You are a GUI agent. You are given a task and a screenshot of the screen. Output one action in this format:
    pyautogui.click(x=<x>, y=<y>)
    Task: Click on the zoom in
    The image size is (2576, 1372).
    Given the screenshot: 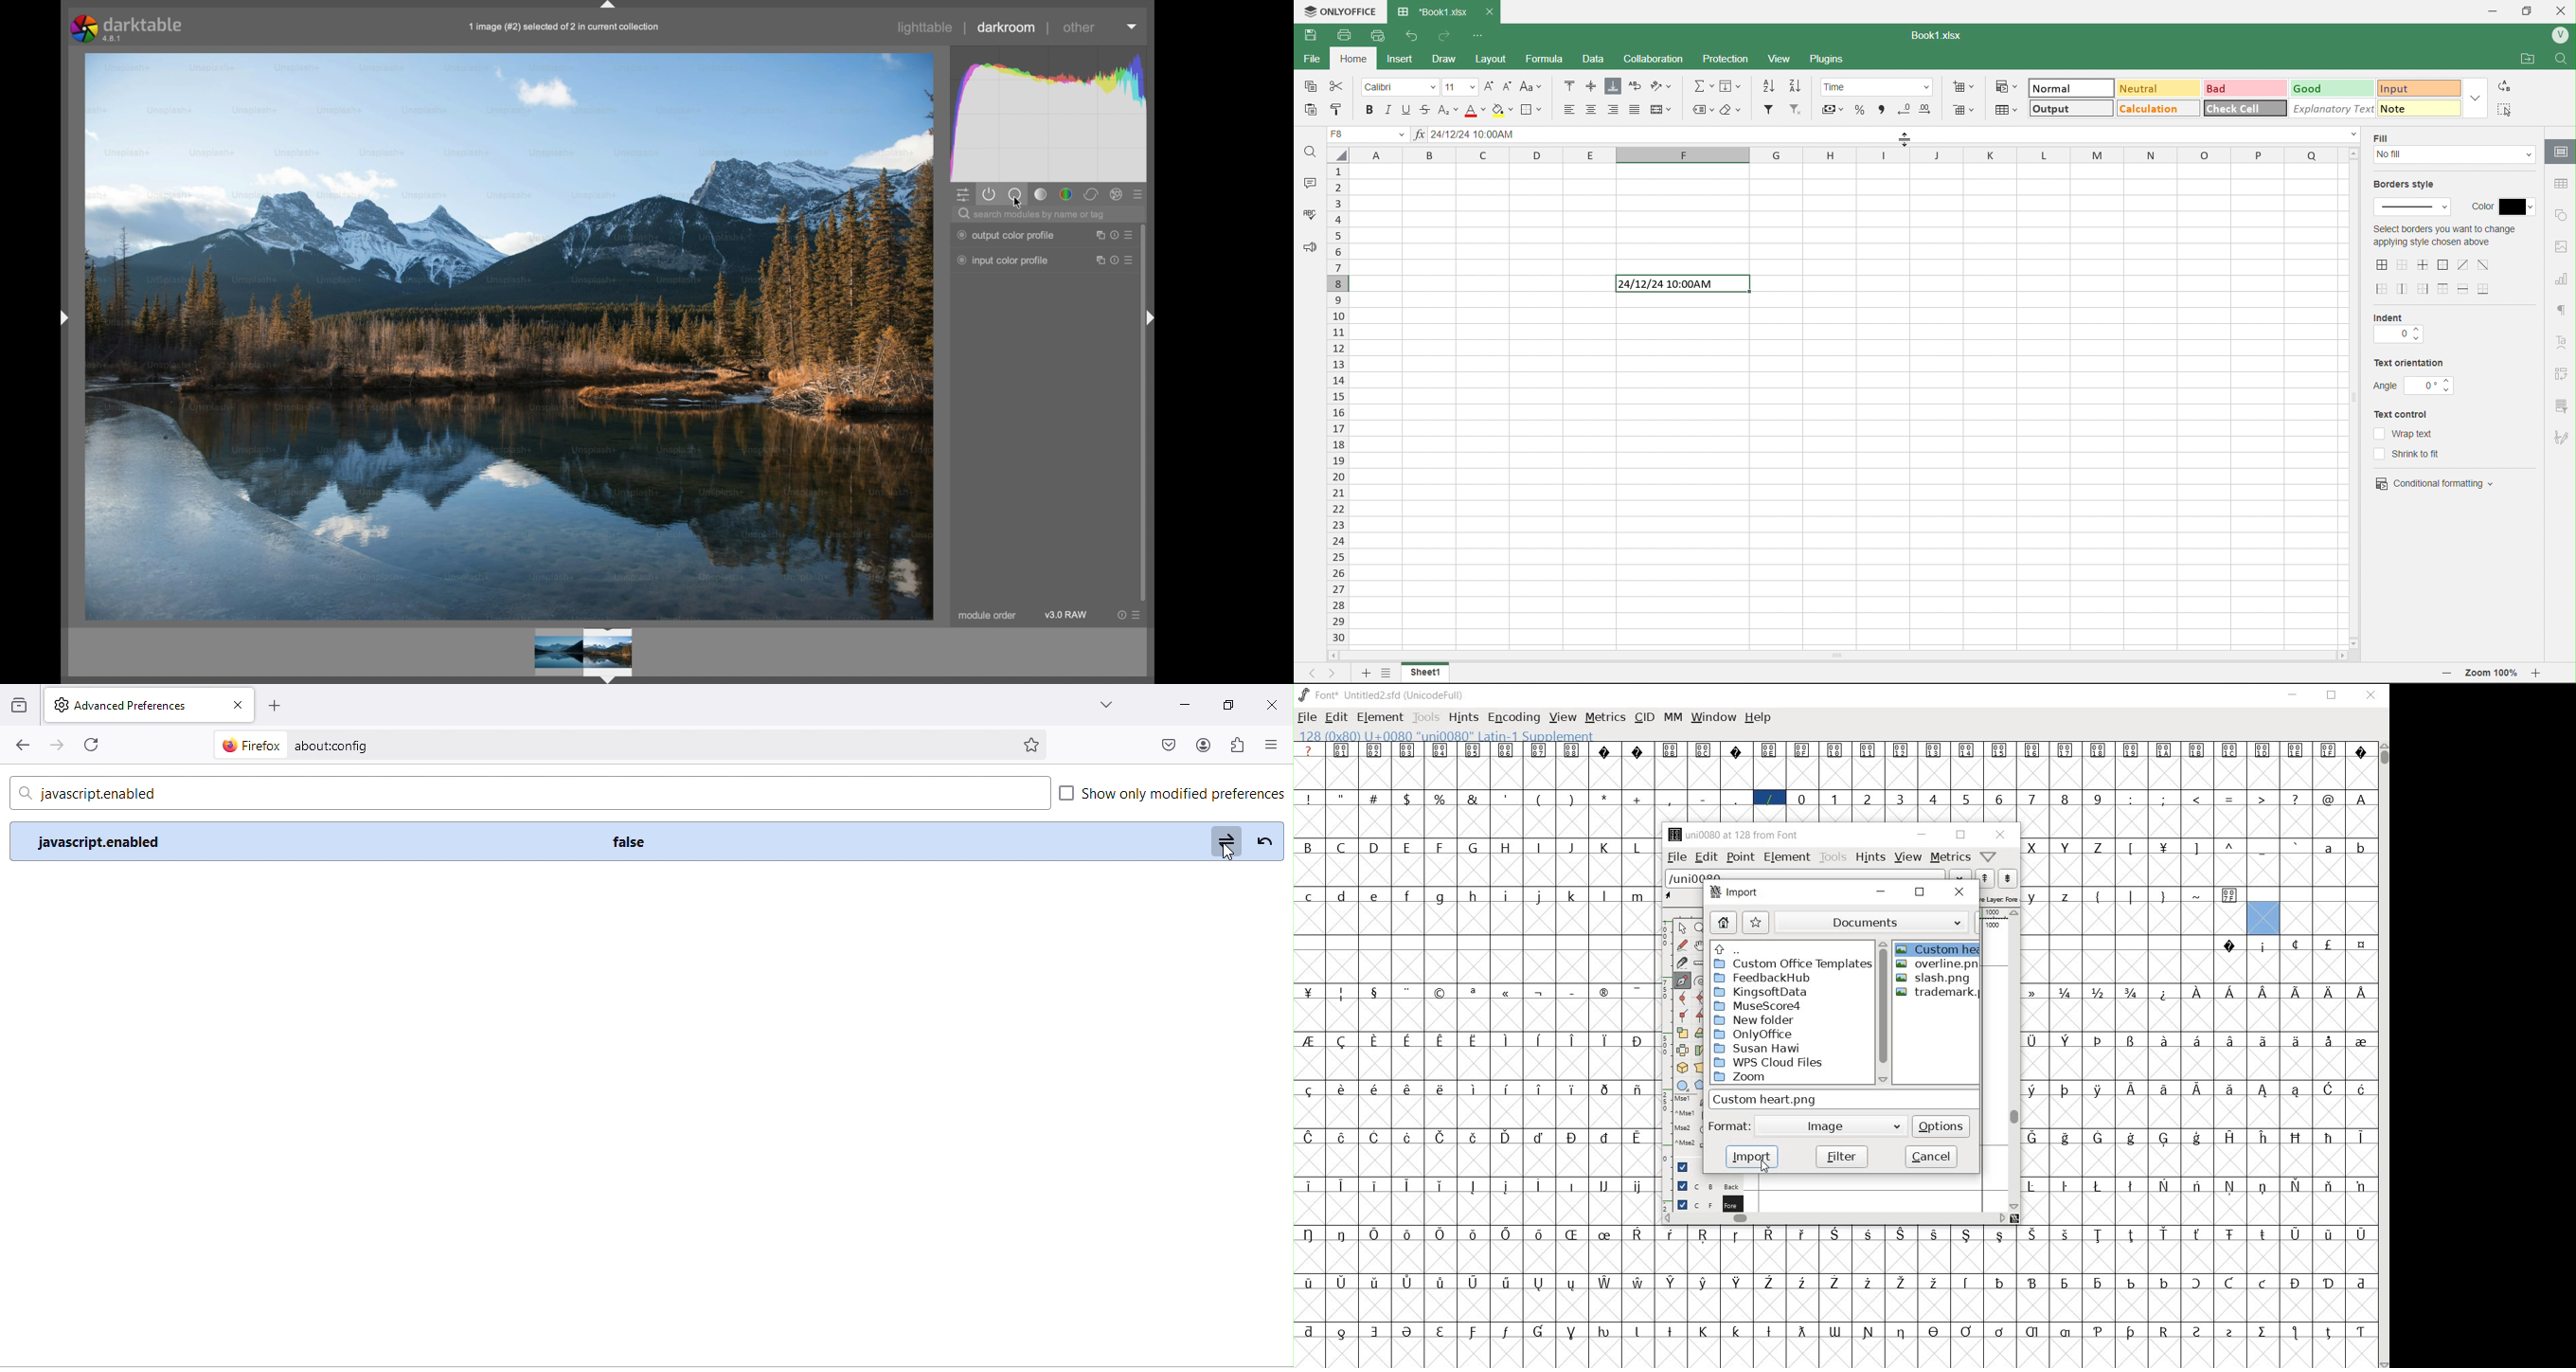 What is the action you would take?
    pyautogui.click(x=2543, y=676)
    